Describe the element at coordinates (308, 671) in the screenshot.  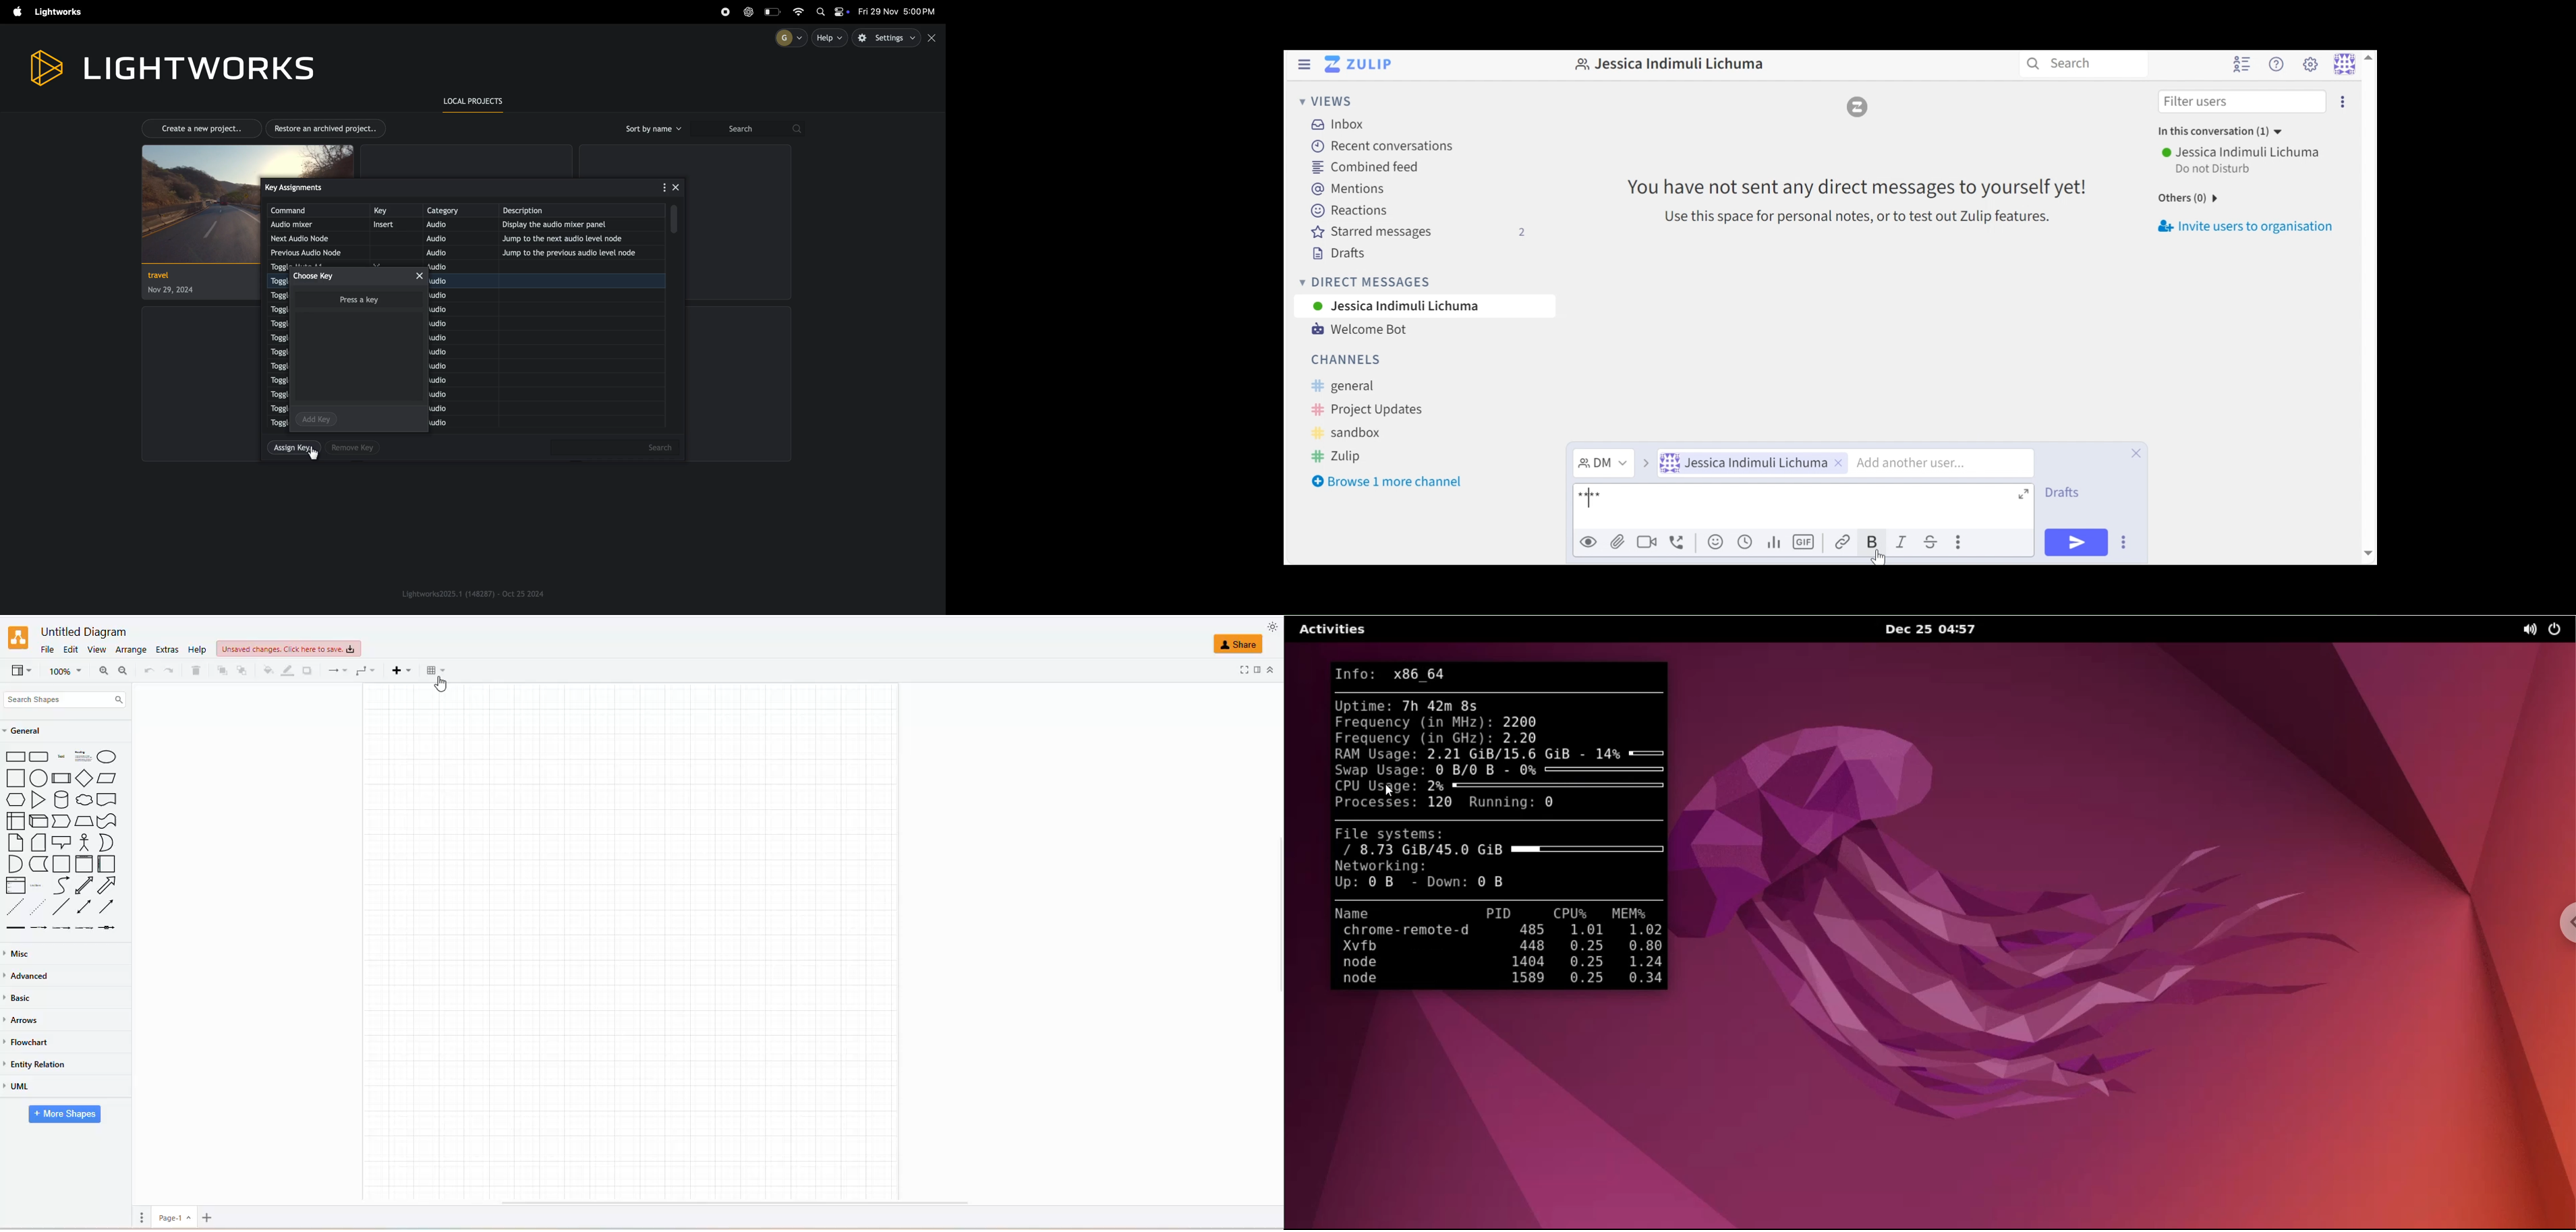
I see `shadow` at that location.